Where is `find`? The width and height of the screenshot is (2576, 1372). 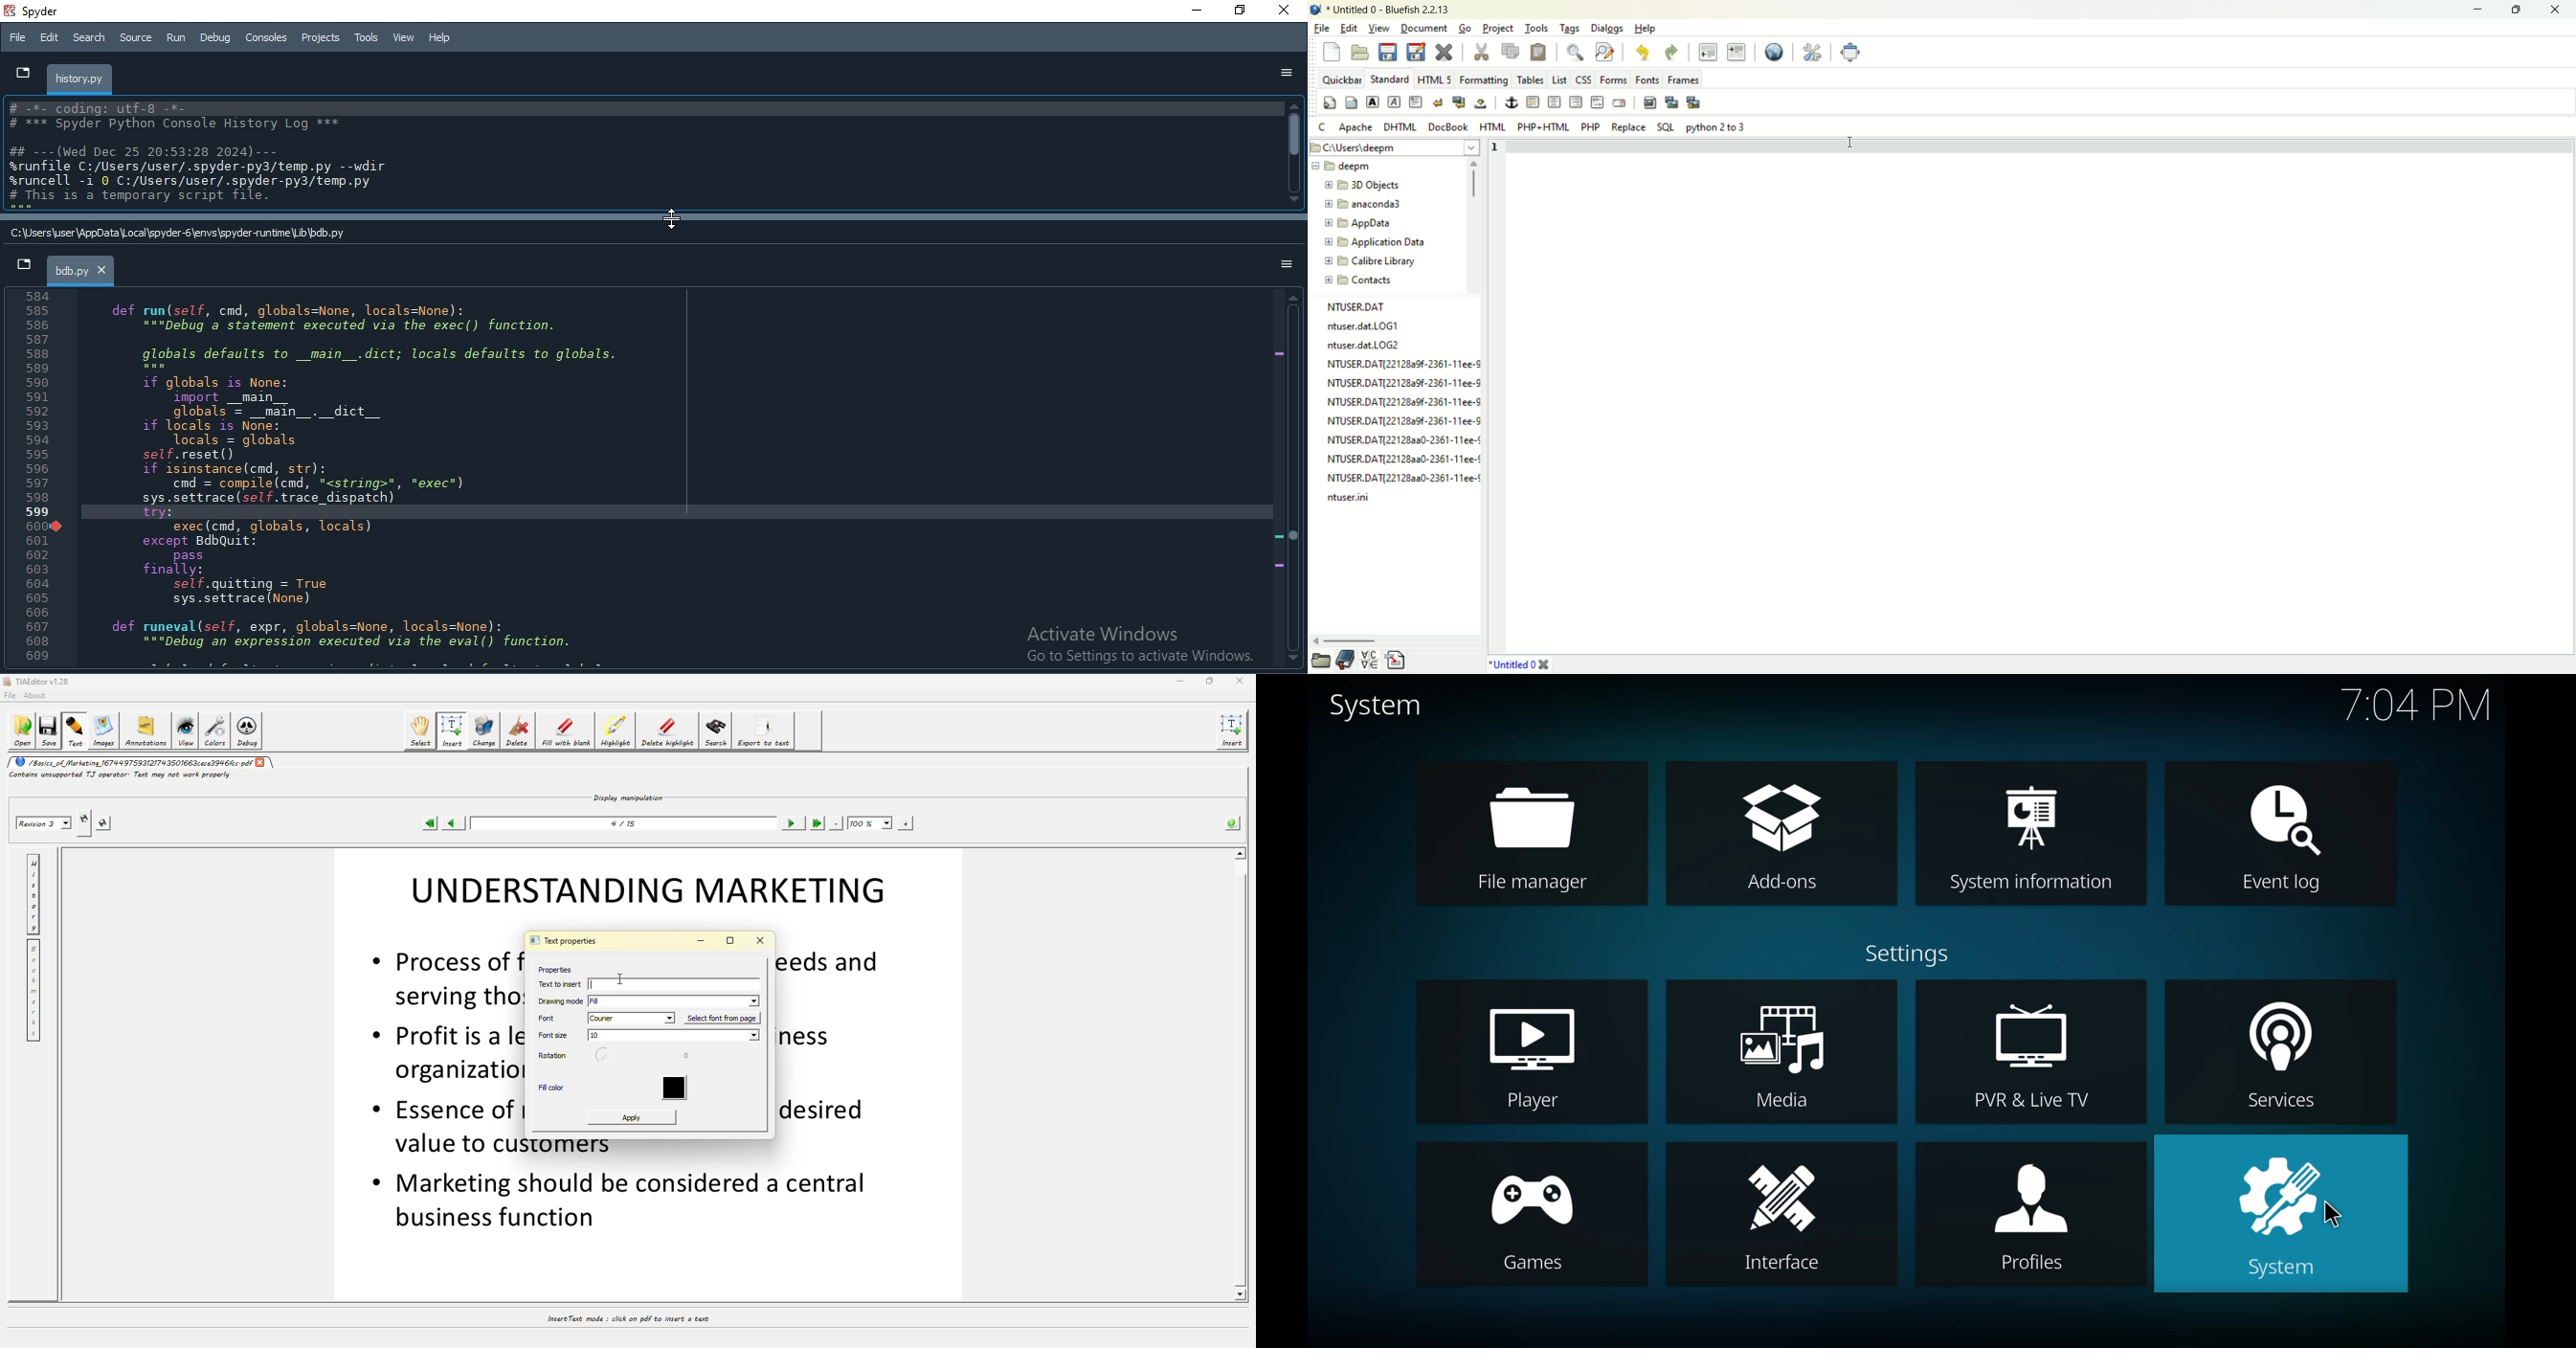 find is located at coordinates (1578, 52).